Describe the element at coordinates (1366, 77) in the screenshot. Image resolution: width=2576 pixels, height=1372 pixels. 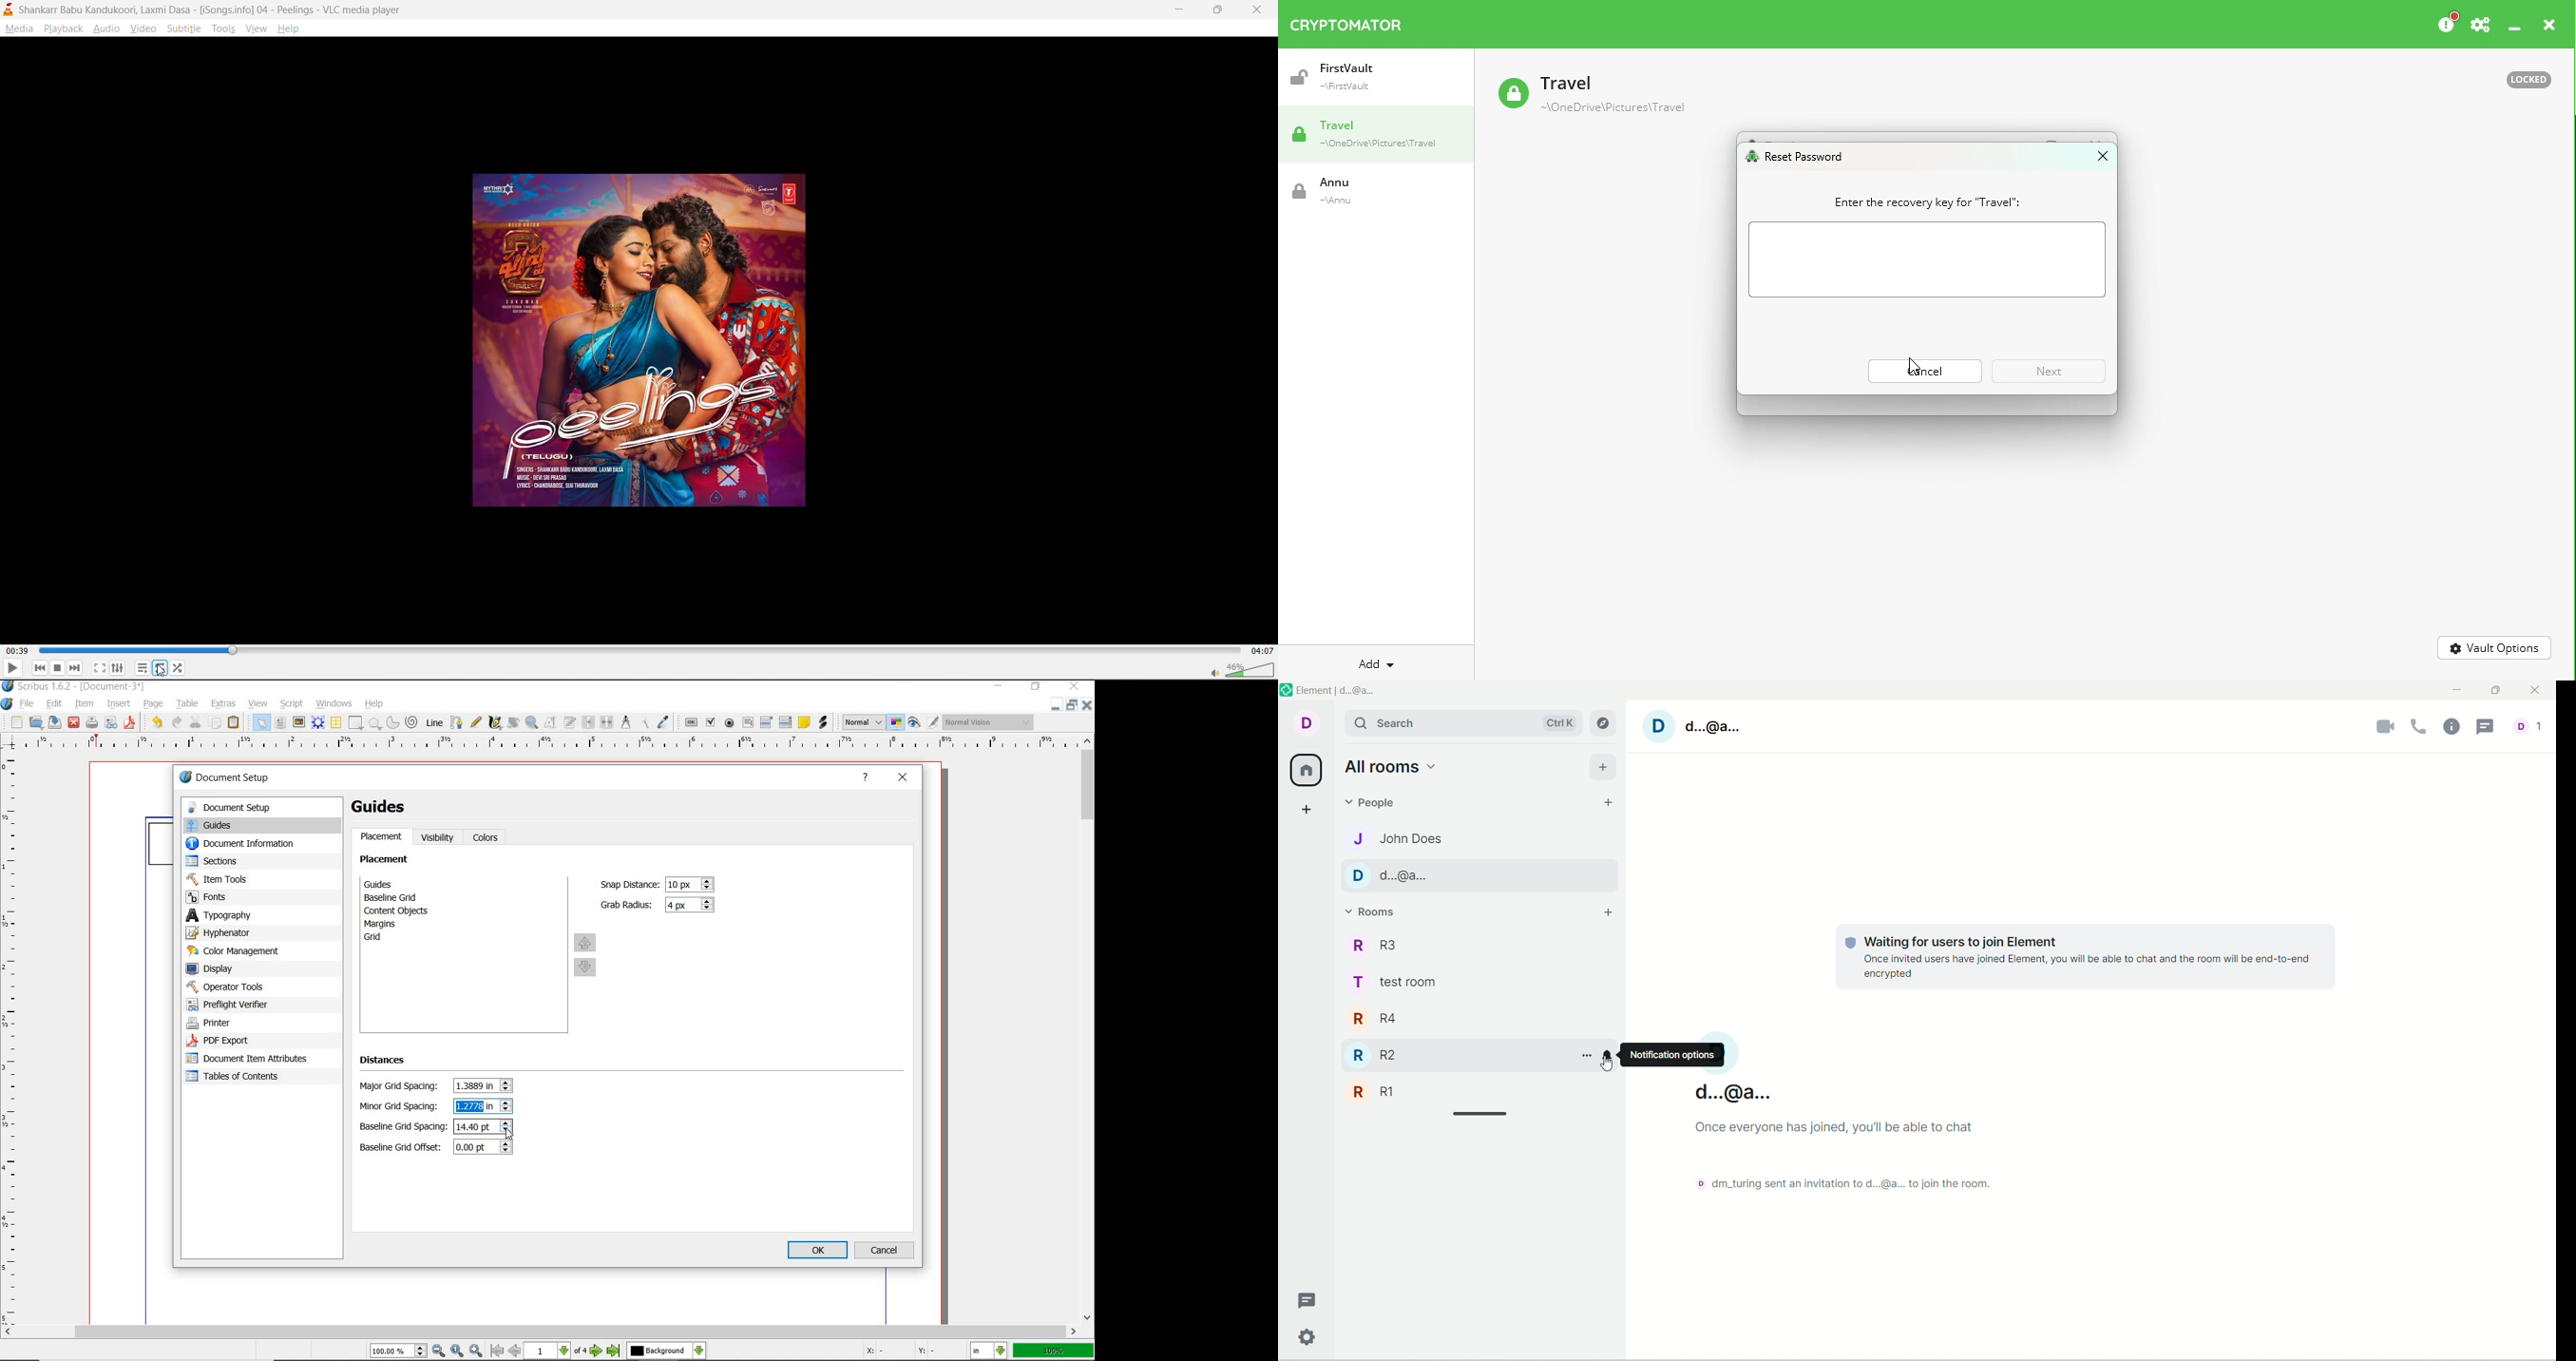
I see `Vault` at that location.